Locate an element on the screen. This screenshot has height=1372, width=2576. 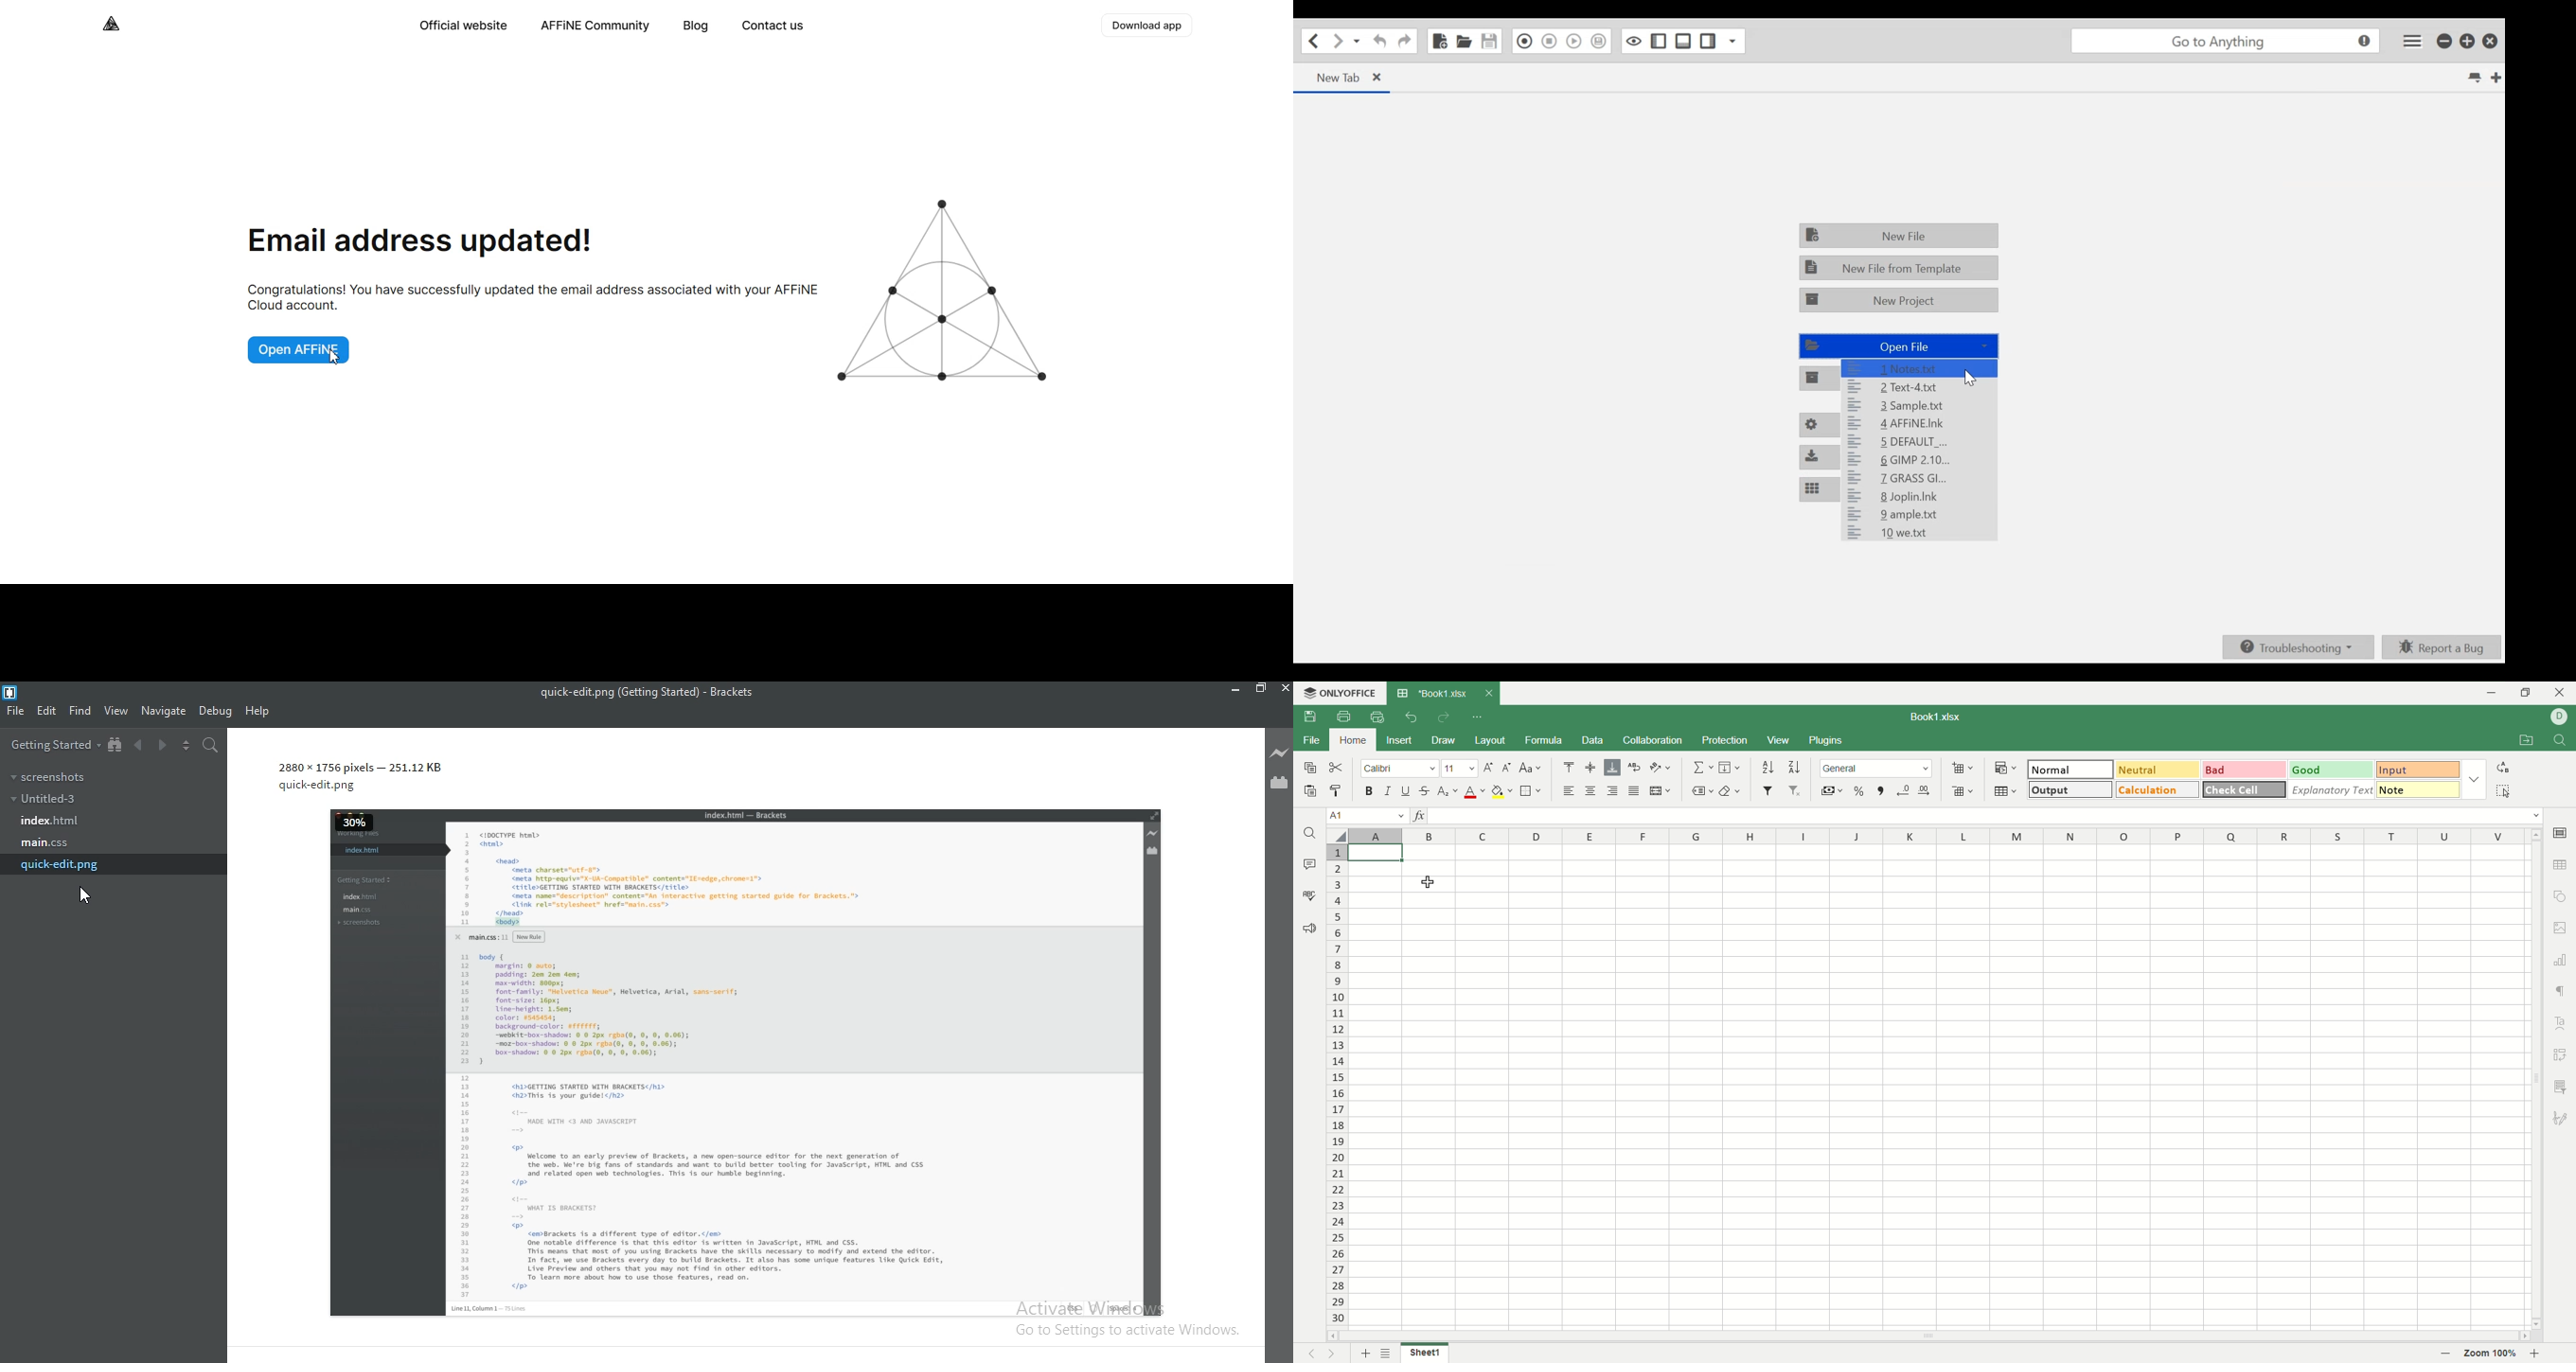
Sheet1 is located at coordinates (1424, 1354).